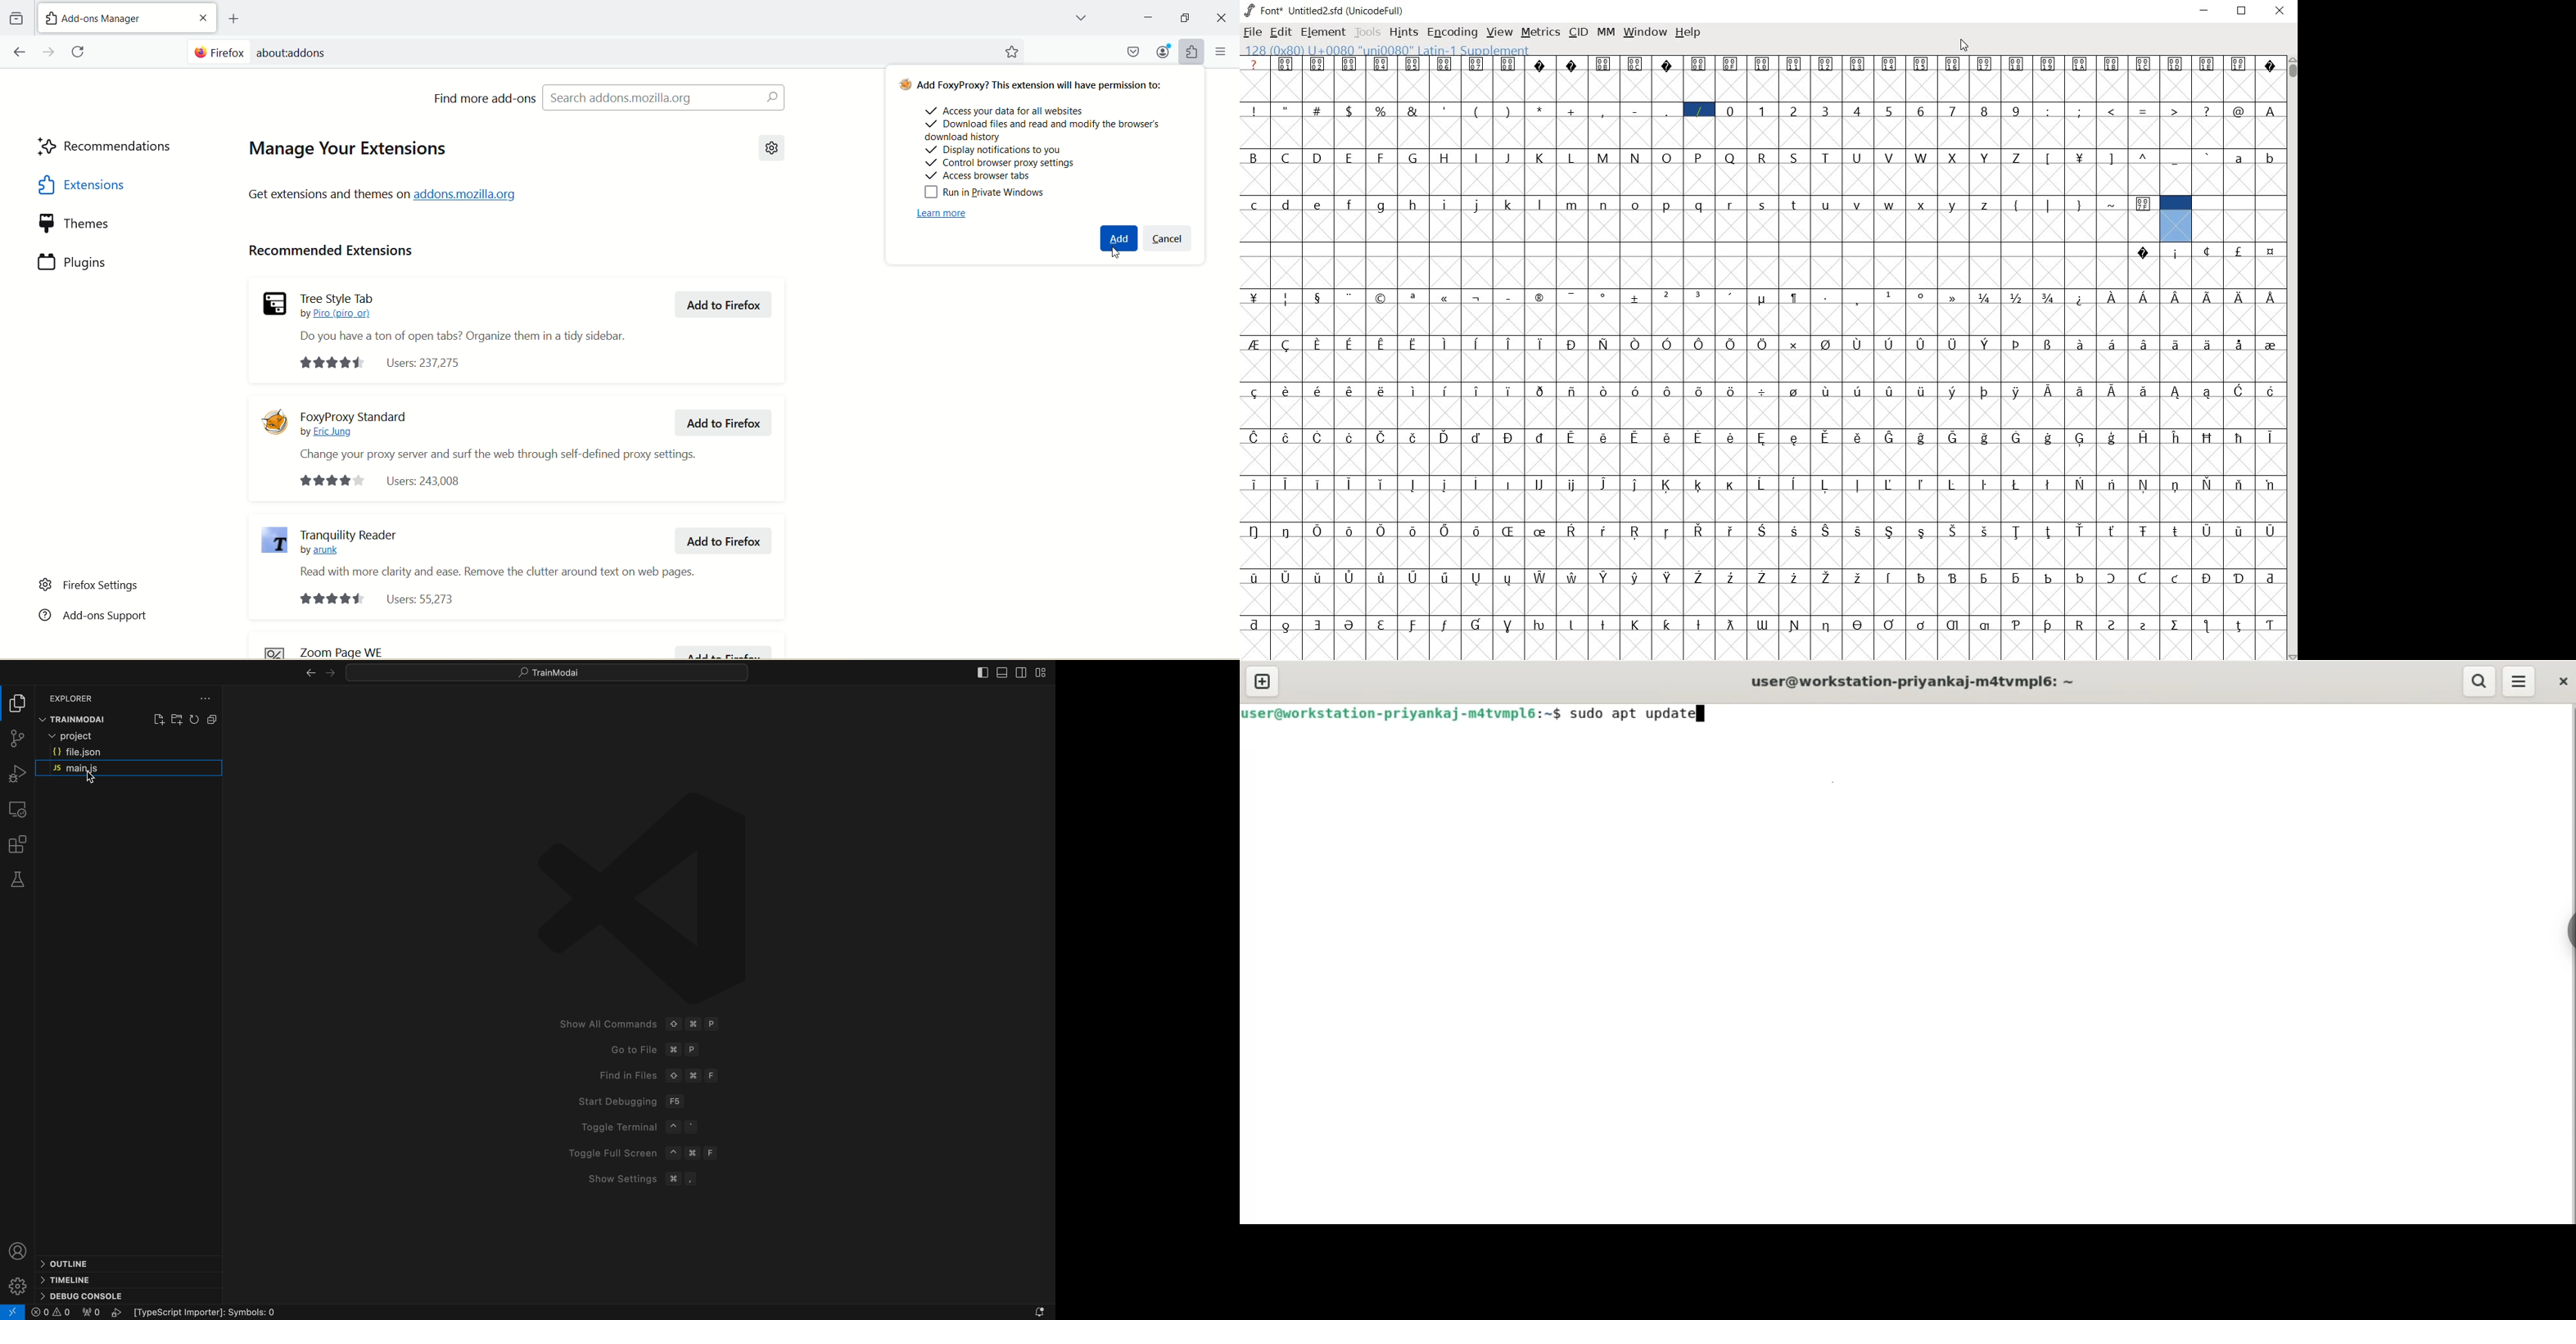 The image size is (2576, 1344). Describe the element at coordinates (1637, 578) in the screenshot. I see `Symbol` at that location.